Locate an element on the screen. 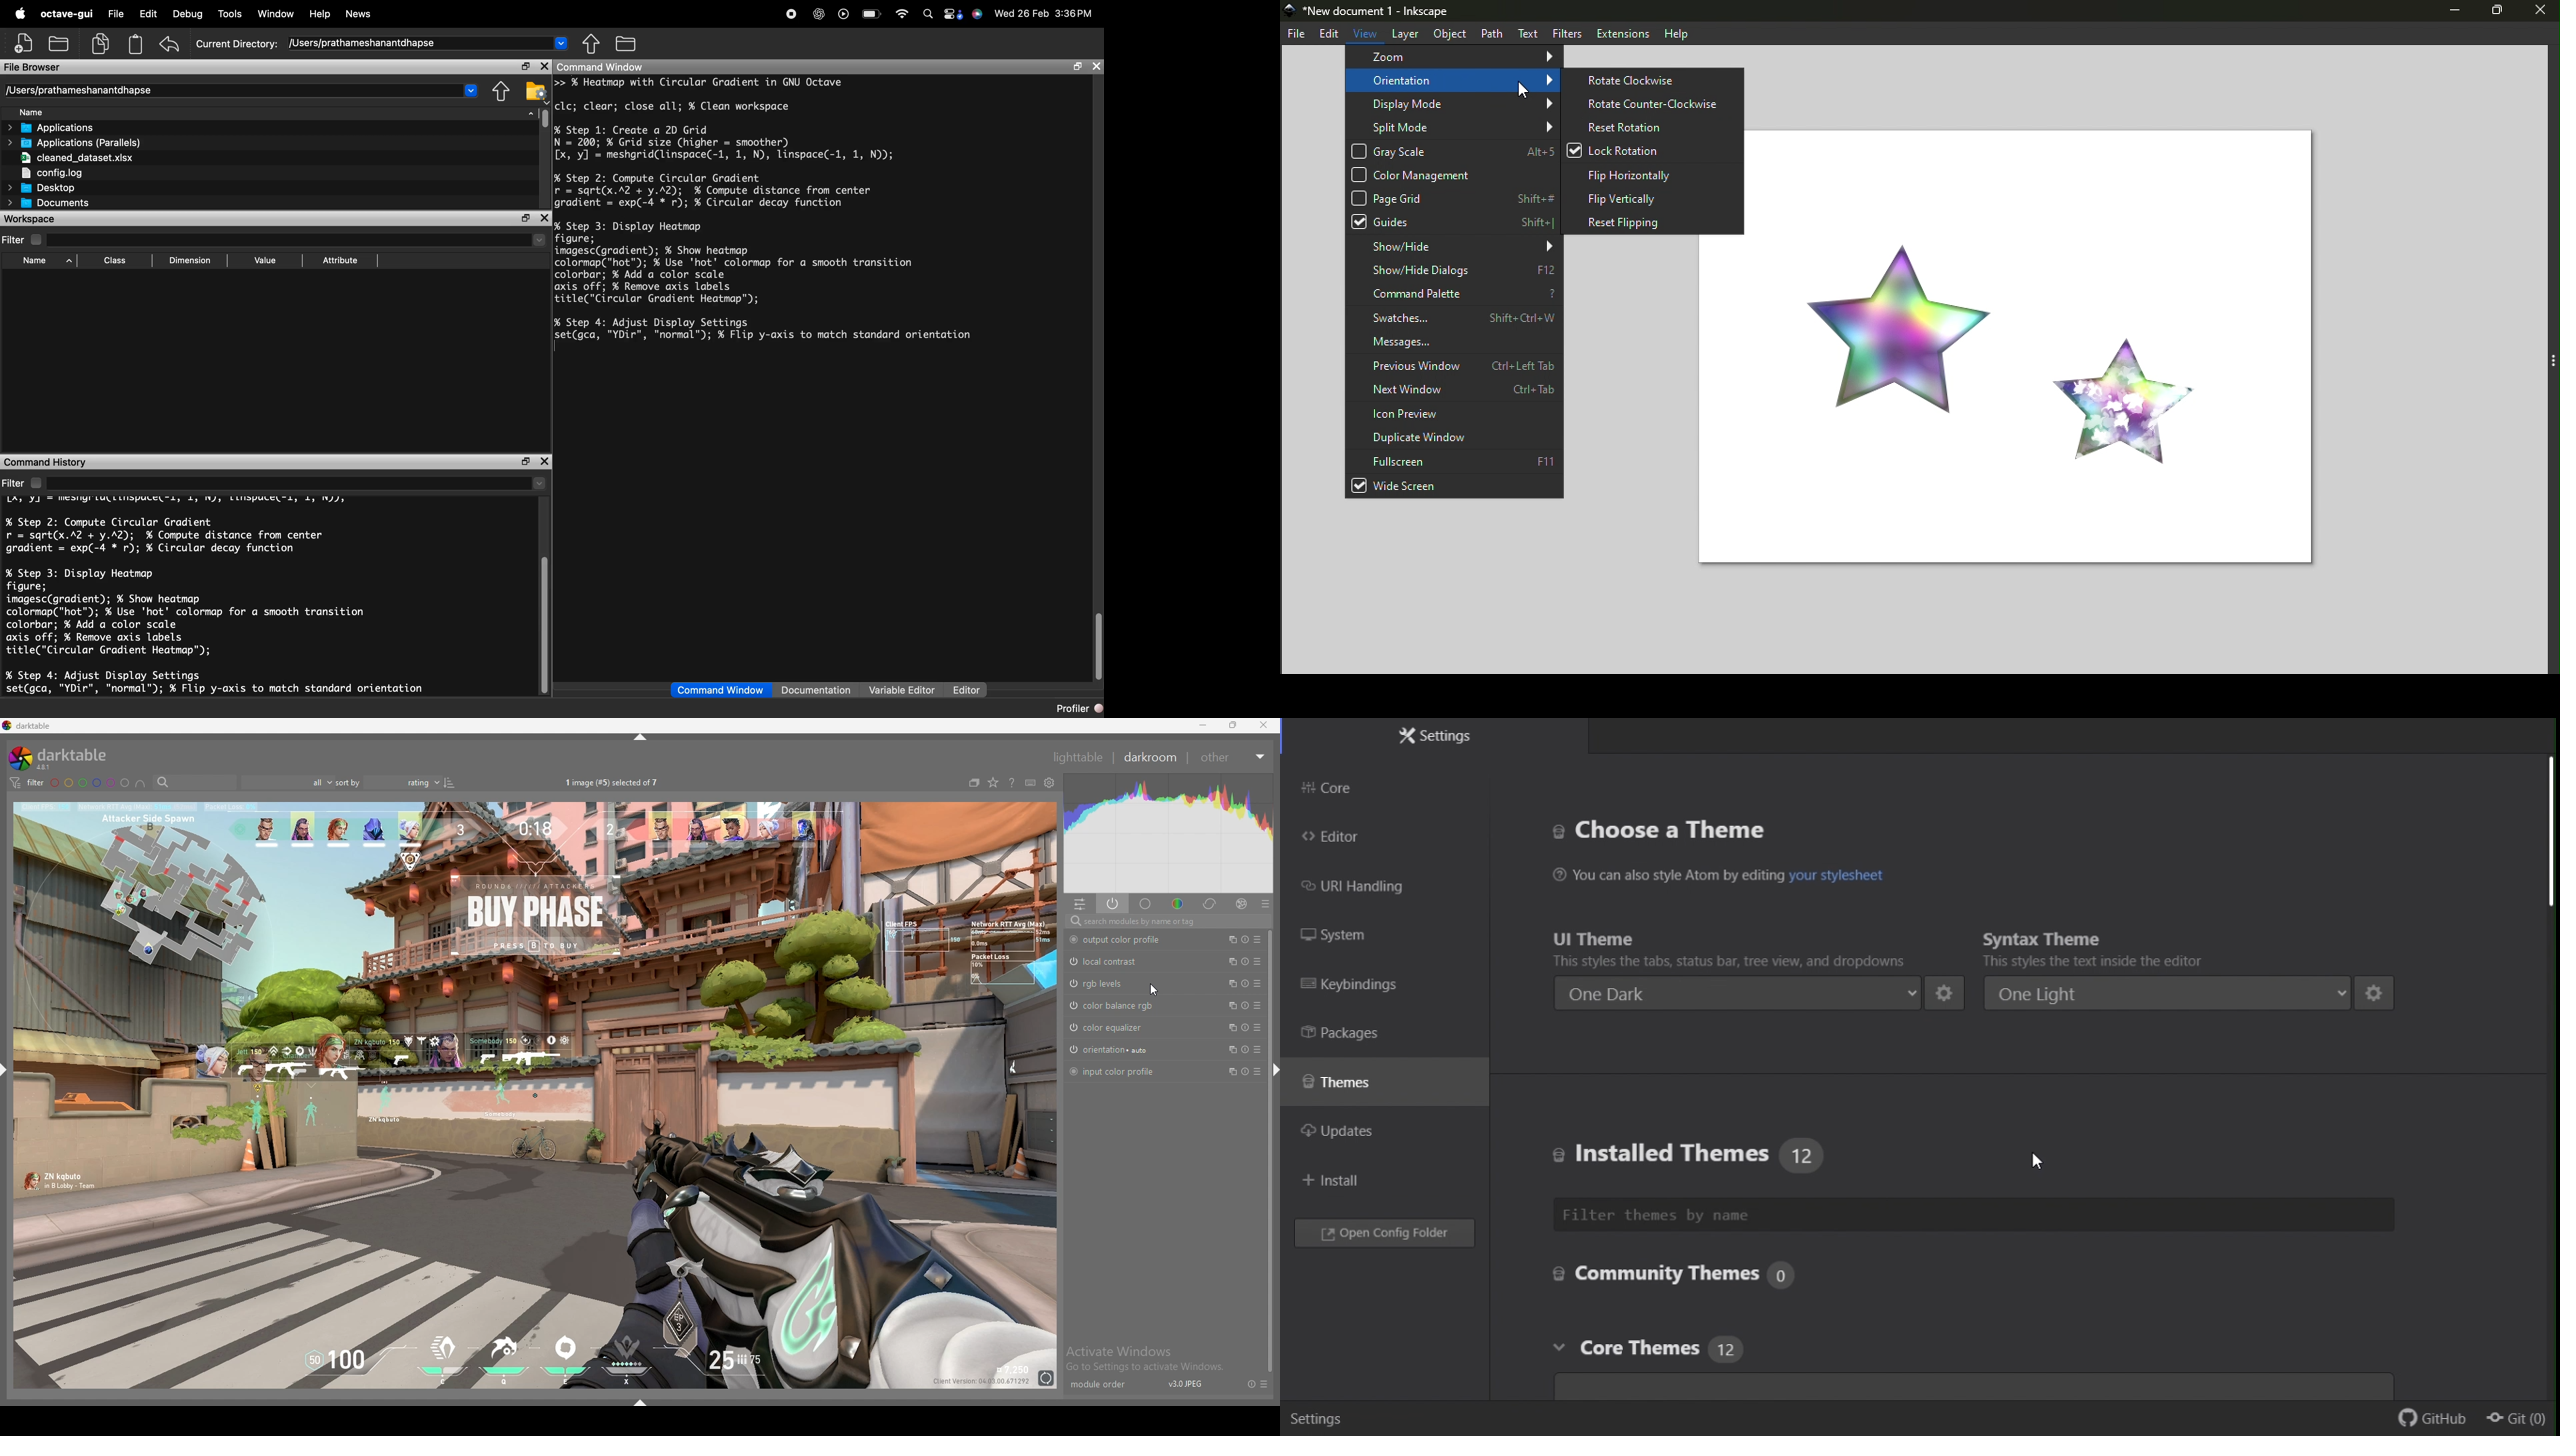 This screenshot has height=1456, width=2576. Extensions is located at coordinates (1620, 33).